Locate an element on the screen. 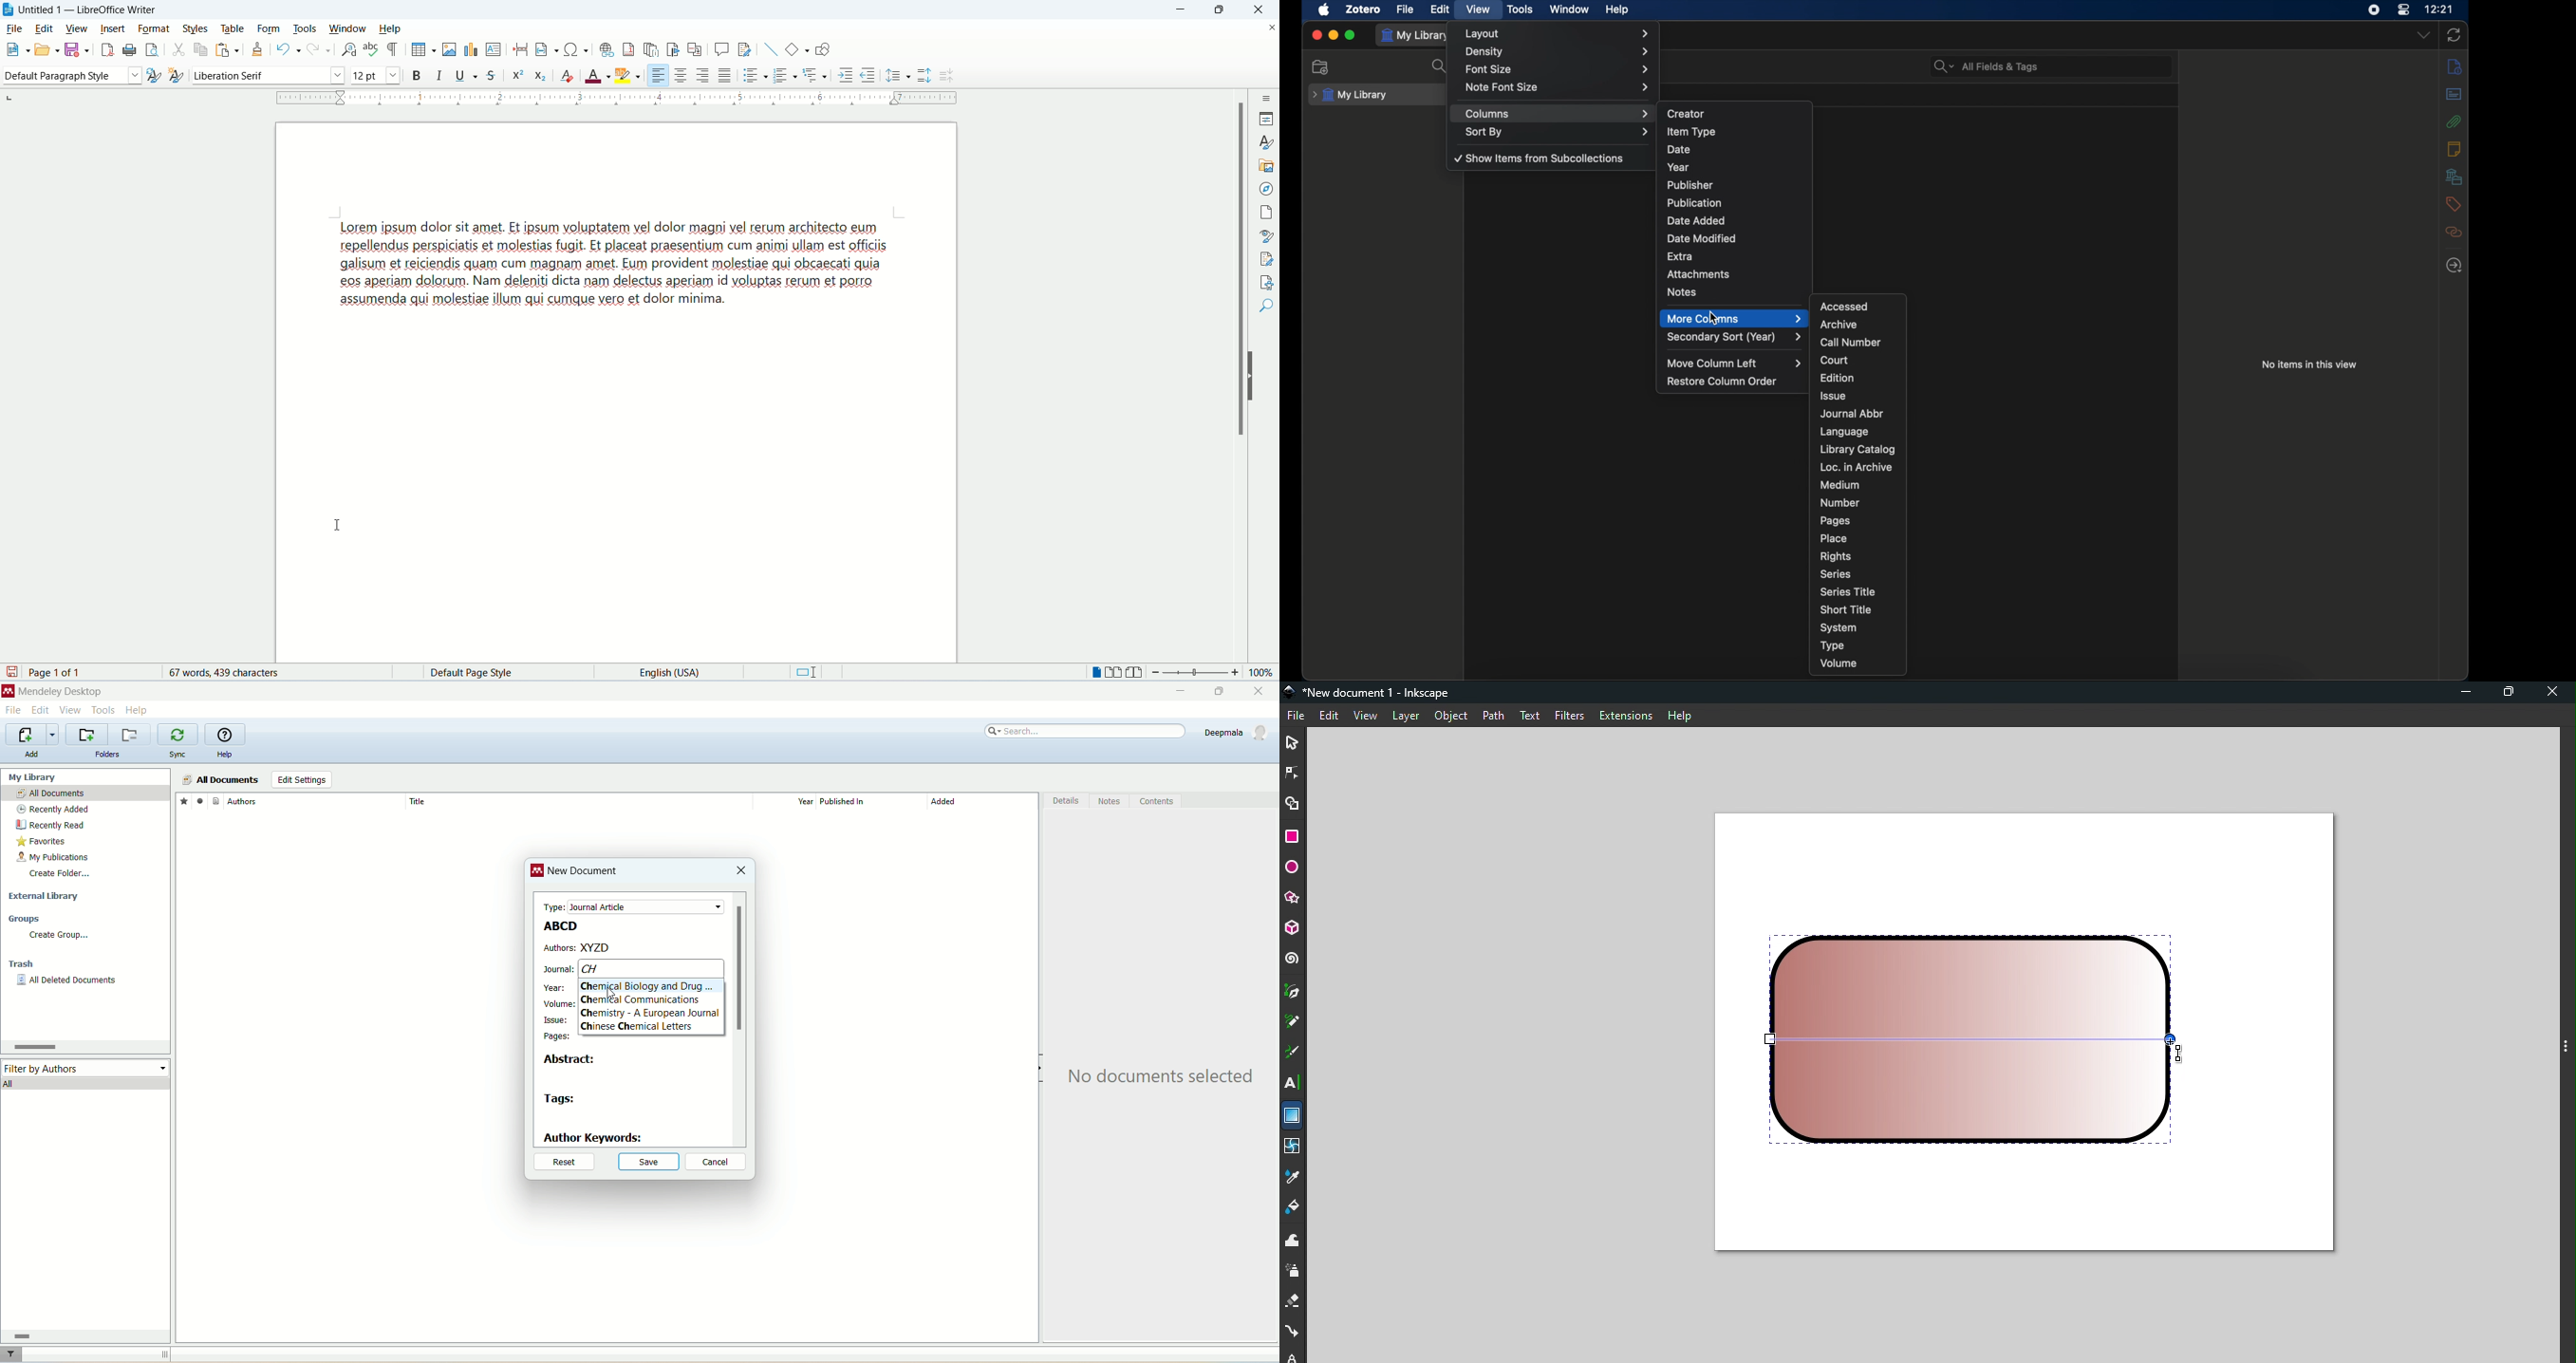 This screenshot has width=2576, height=1372. view is located at coordinates (75, 27).